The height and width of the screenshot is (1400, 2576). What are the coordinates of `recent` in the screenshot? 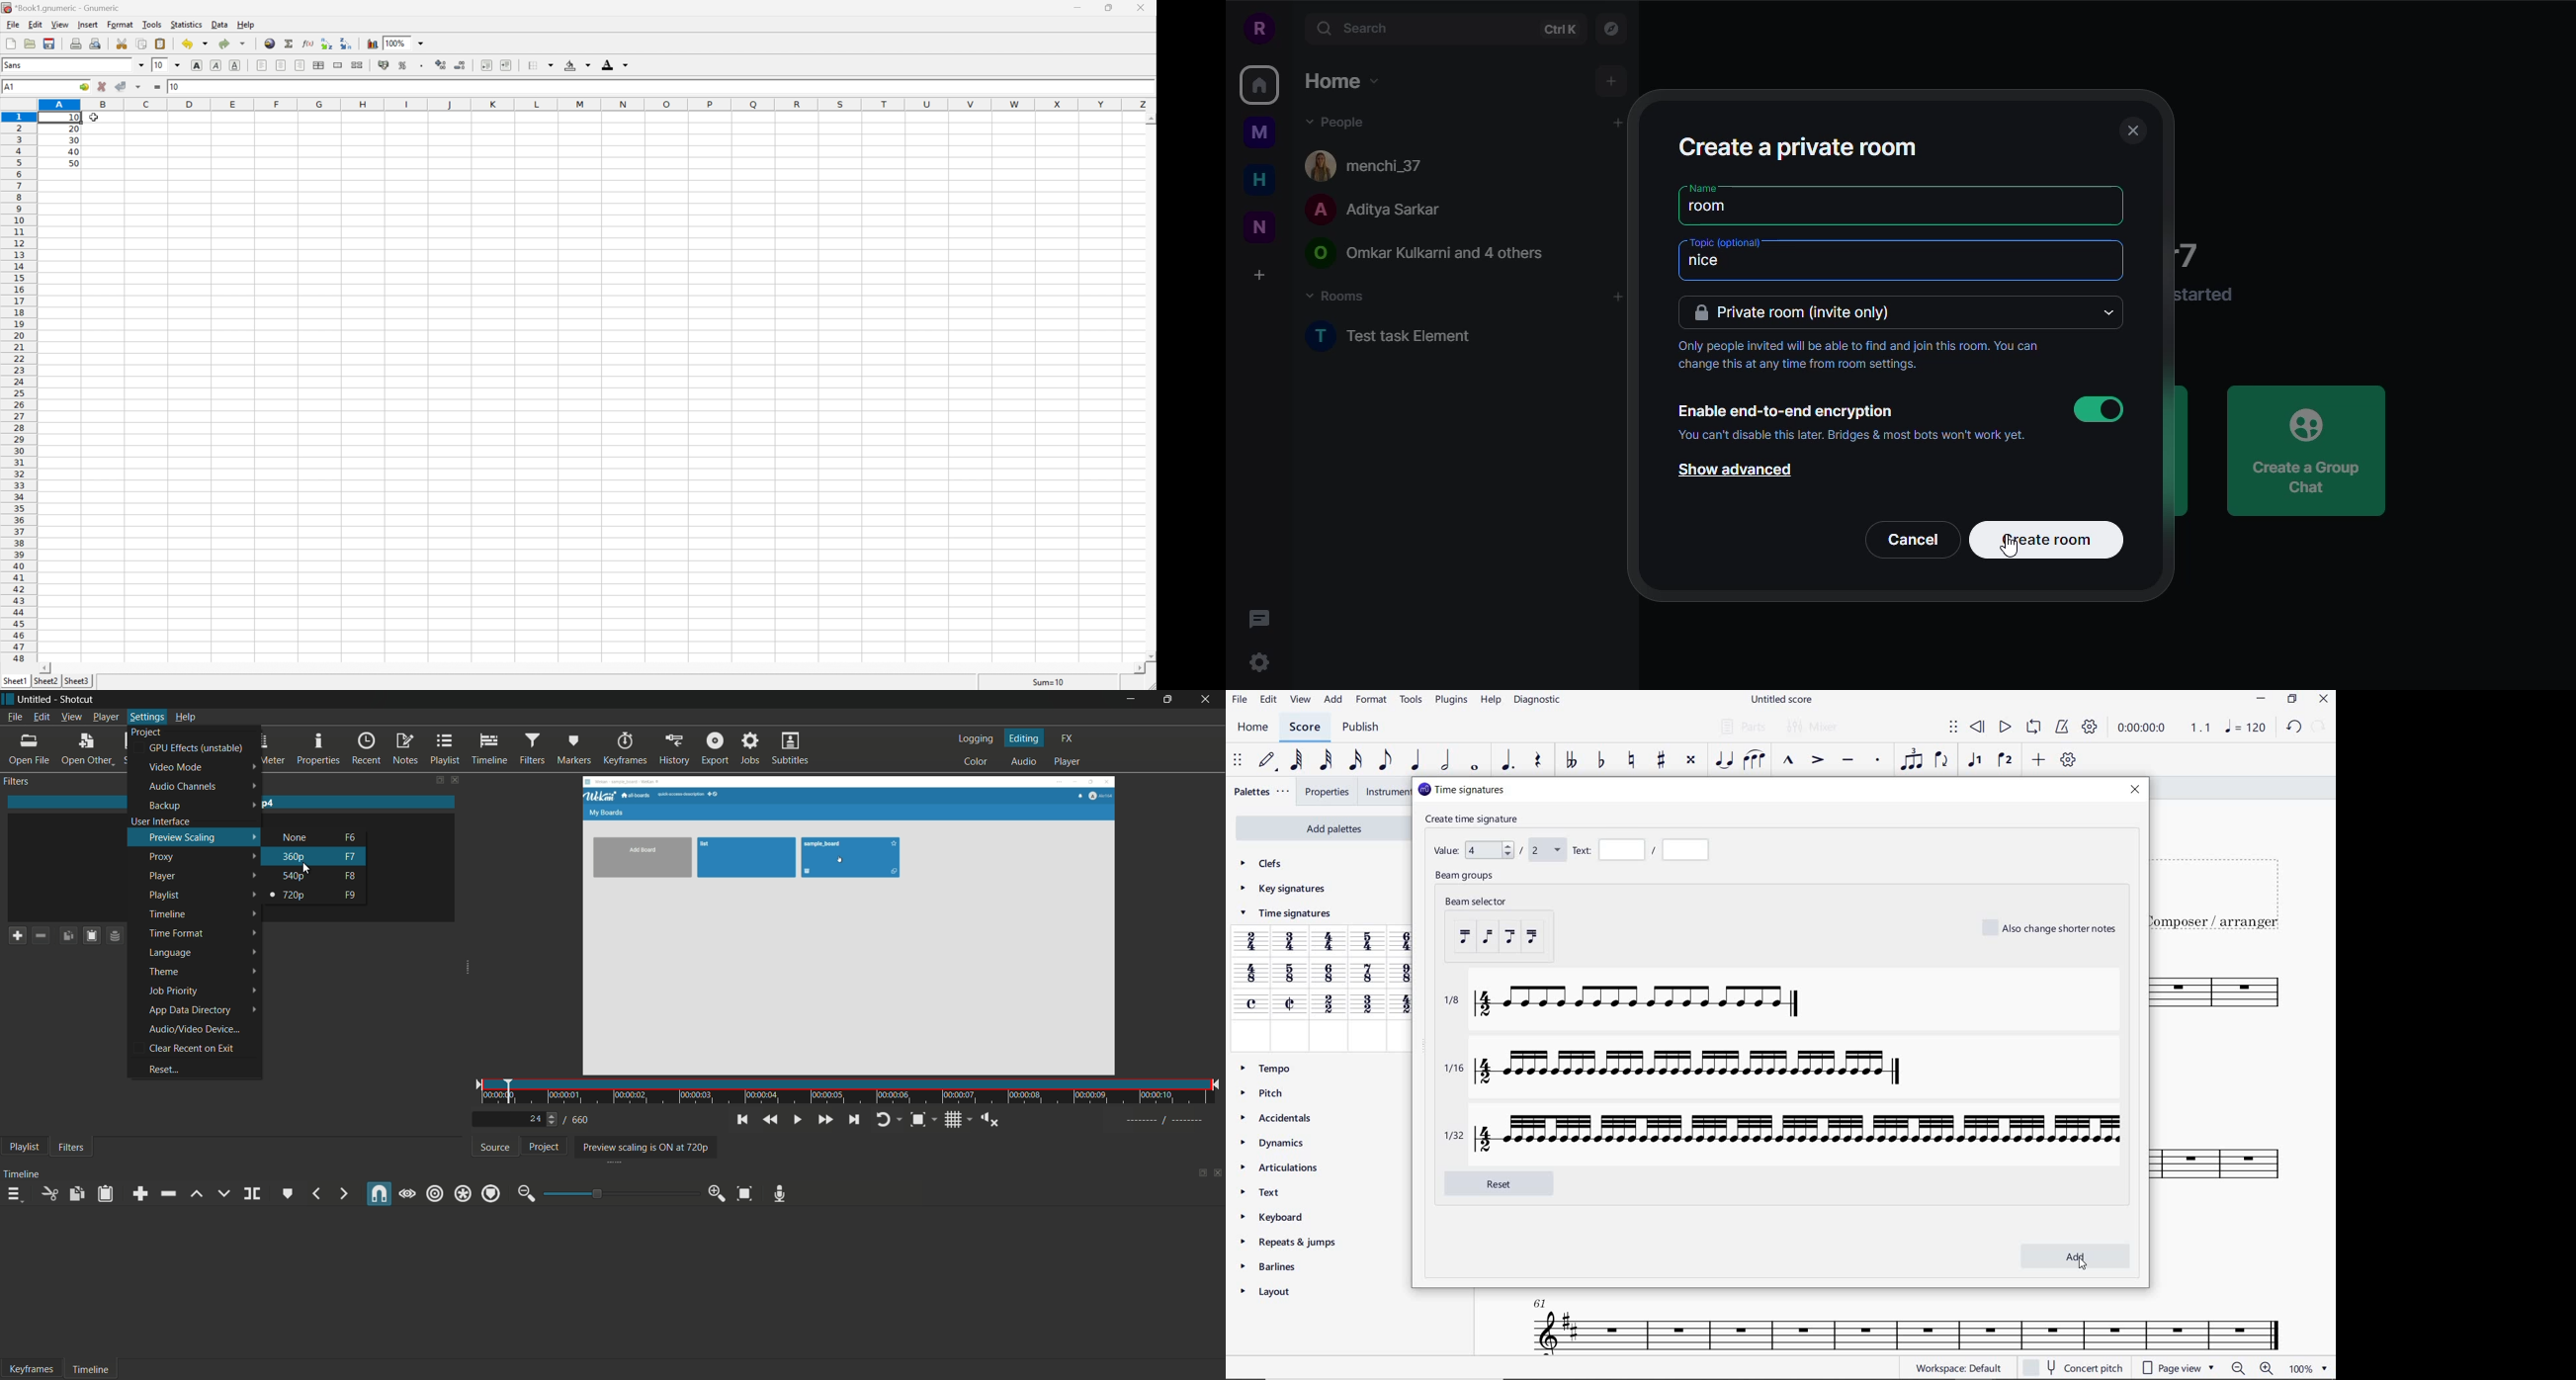 It's located at (367, 748).